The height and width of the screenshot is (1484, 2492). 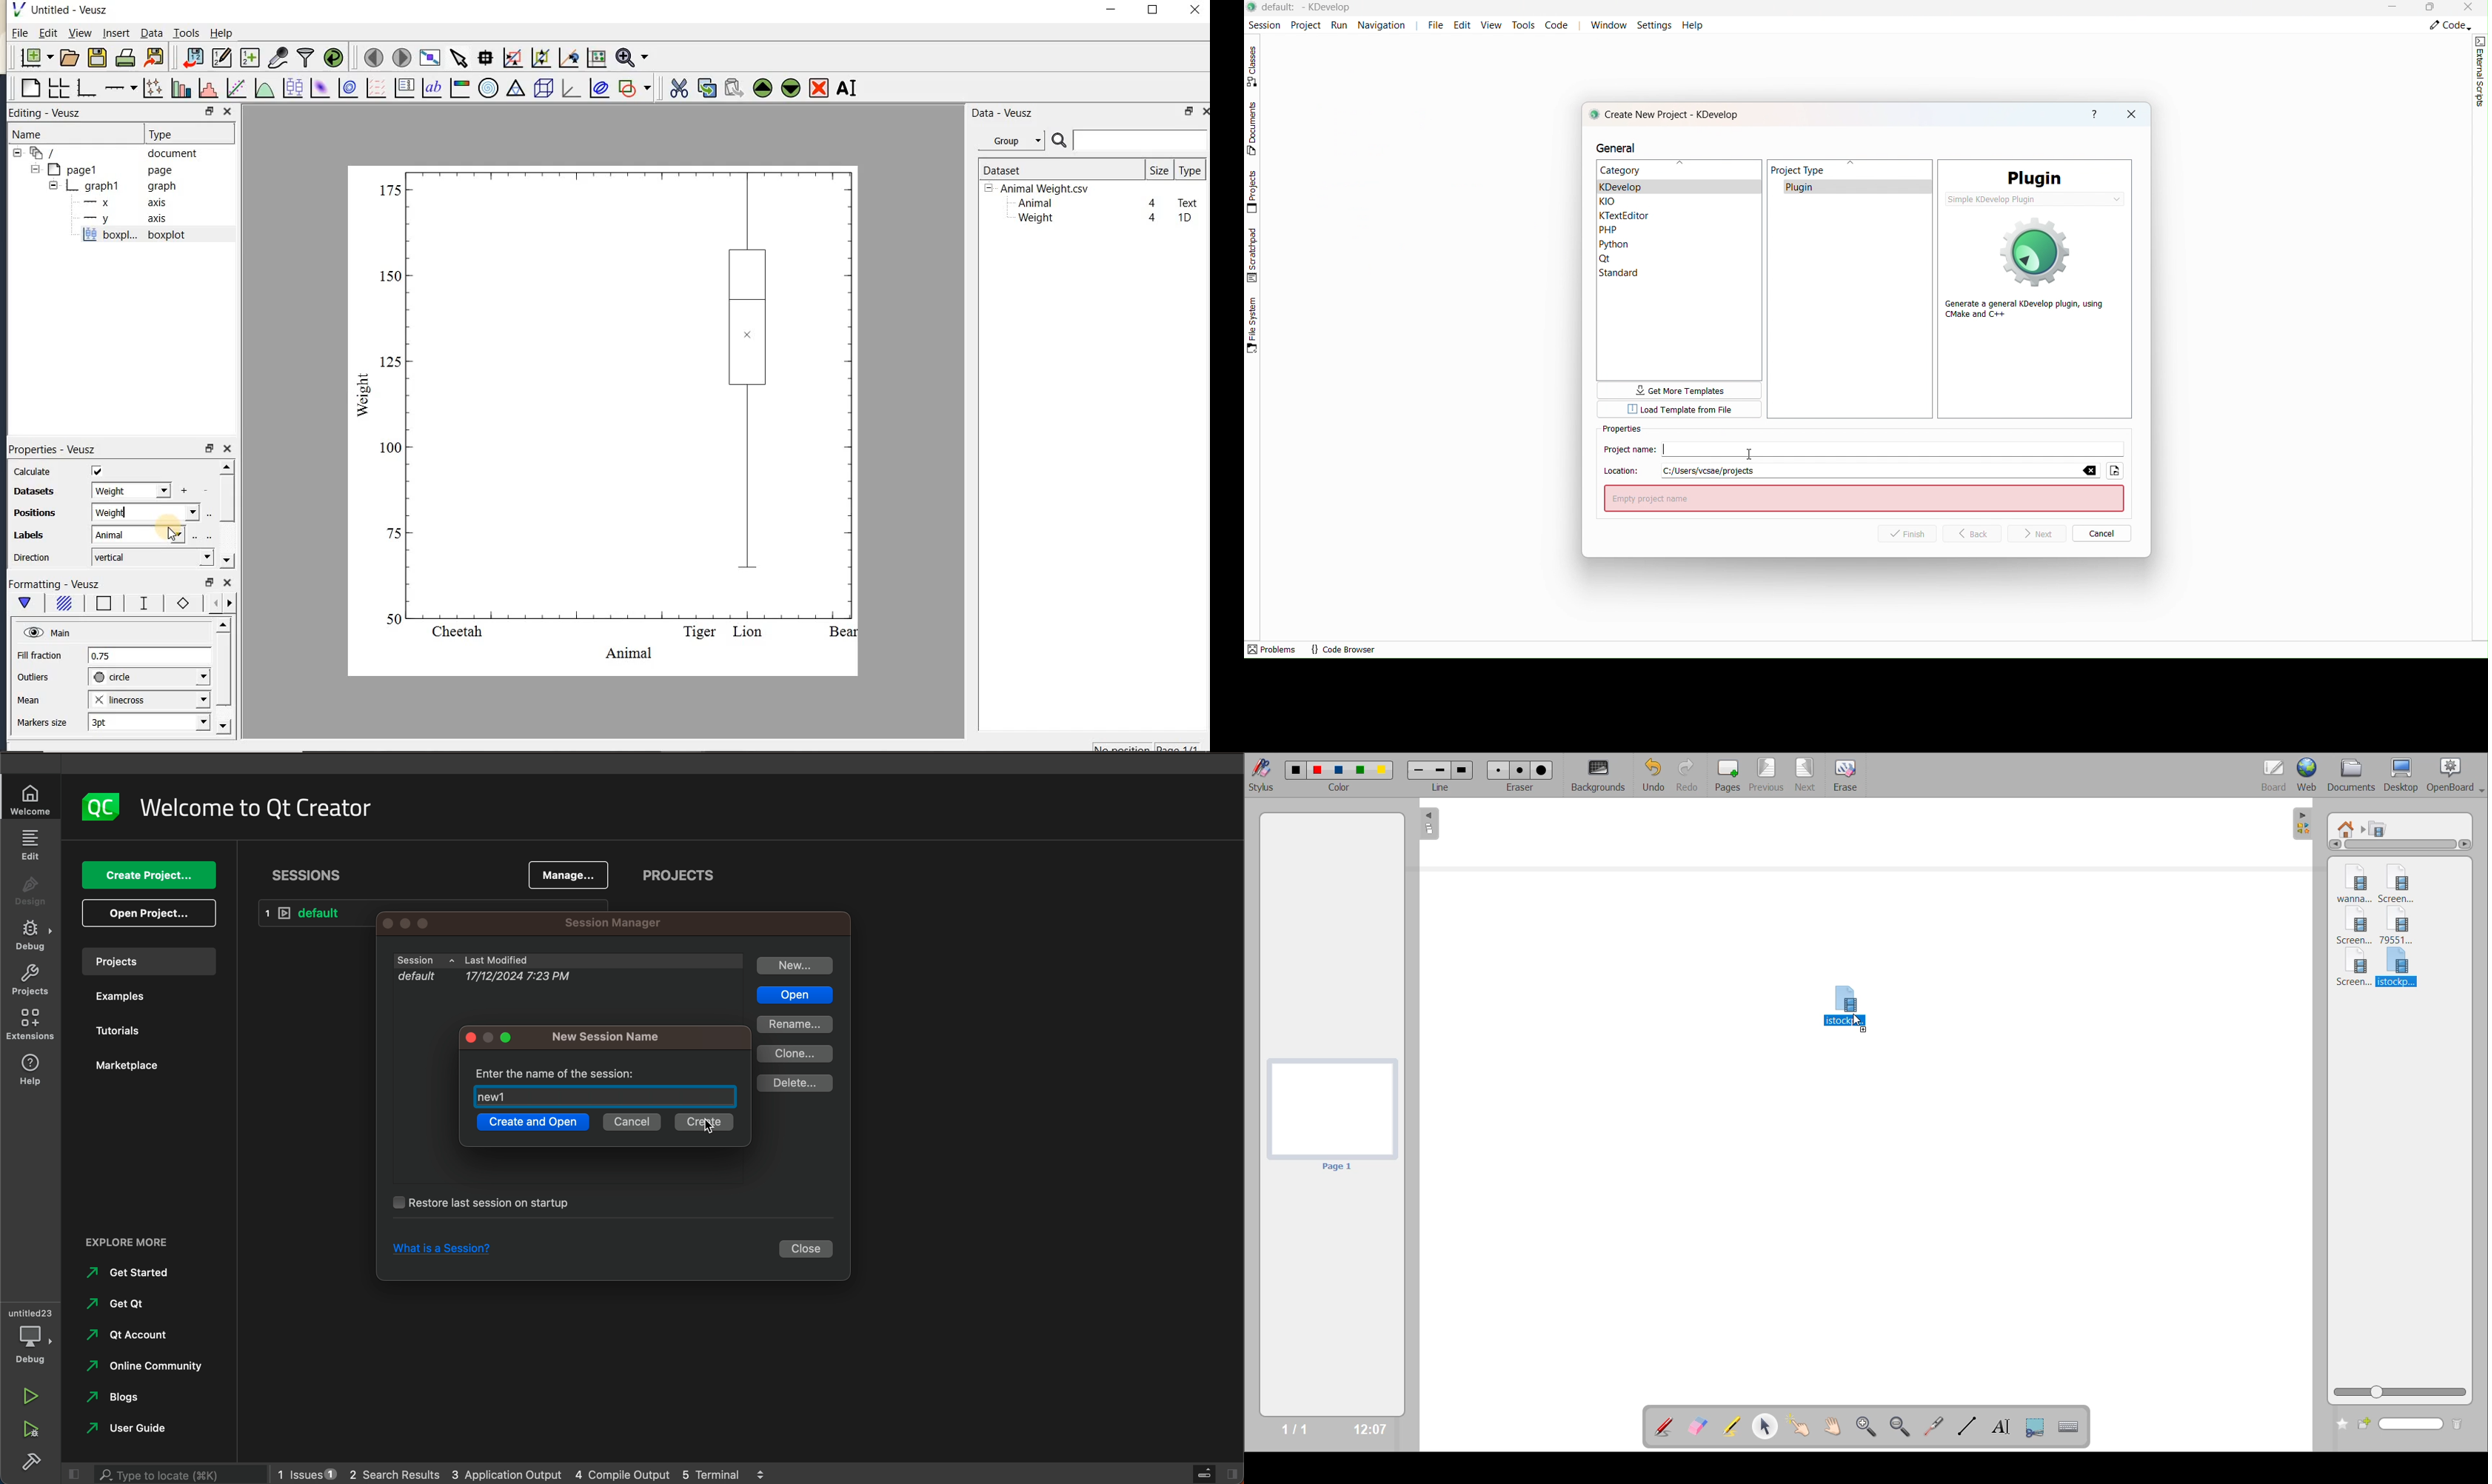 What do you see at coordinates (701, 1123) in the screenshot?
I see `create` at bounding box center [701, 1123].